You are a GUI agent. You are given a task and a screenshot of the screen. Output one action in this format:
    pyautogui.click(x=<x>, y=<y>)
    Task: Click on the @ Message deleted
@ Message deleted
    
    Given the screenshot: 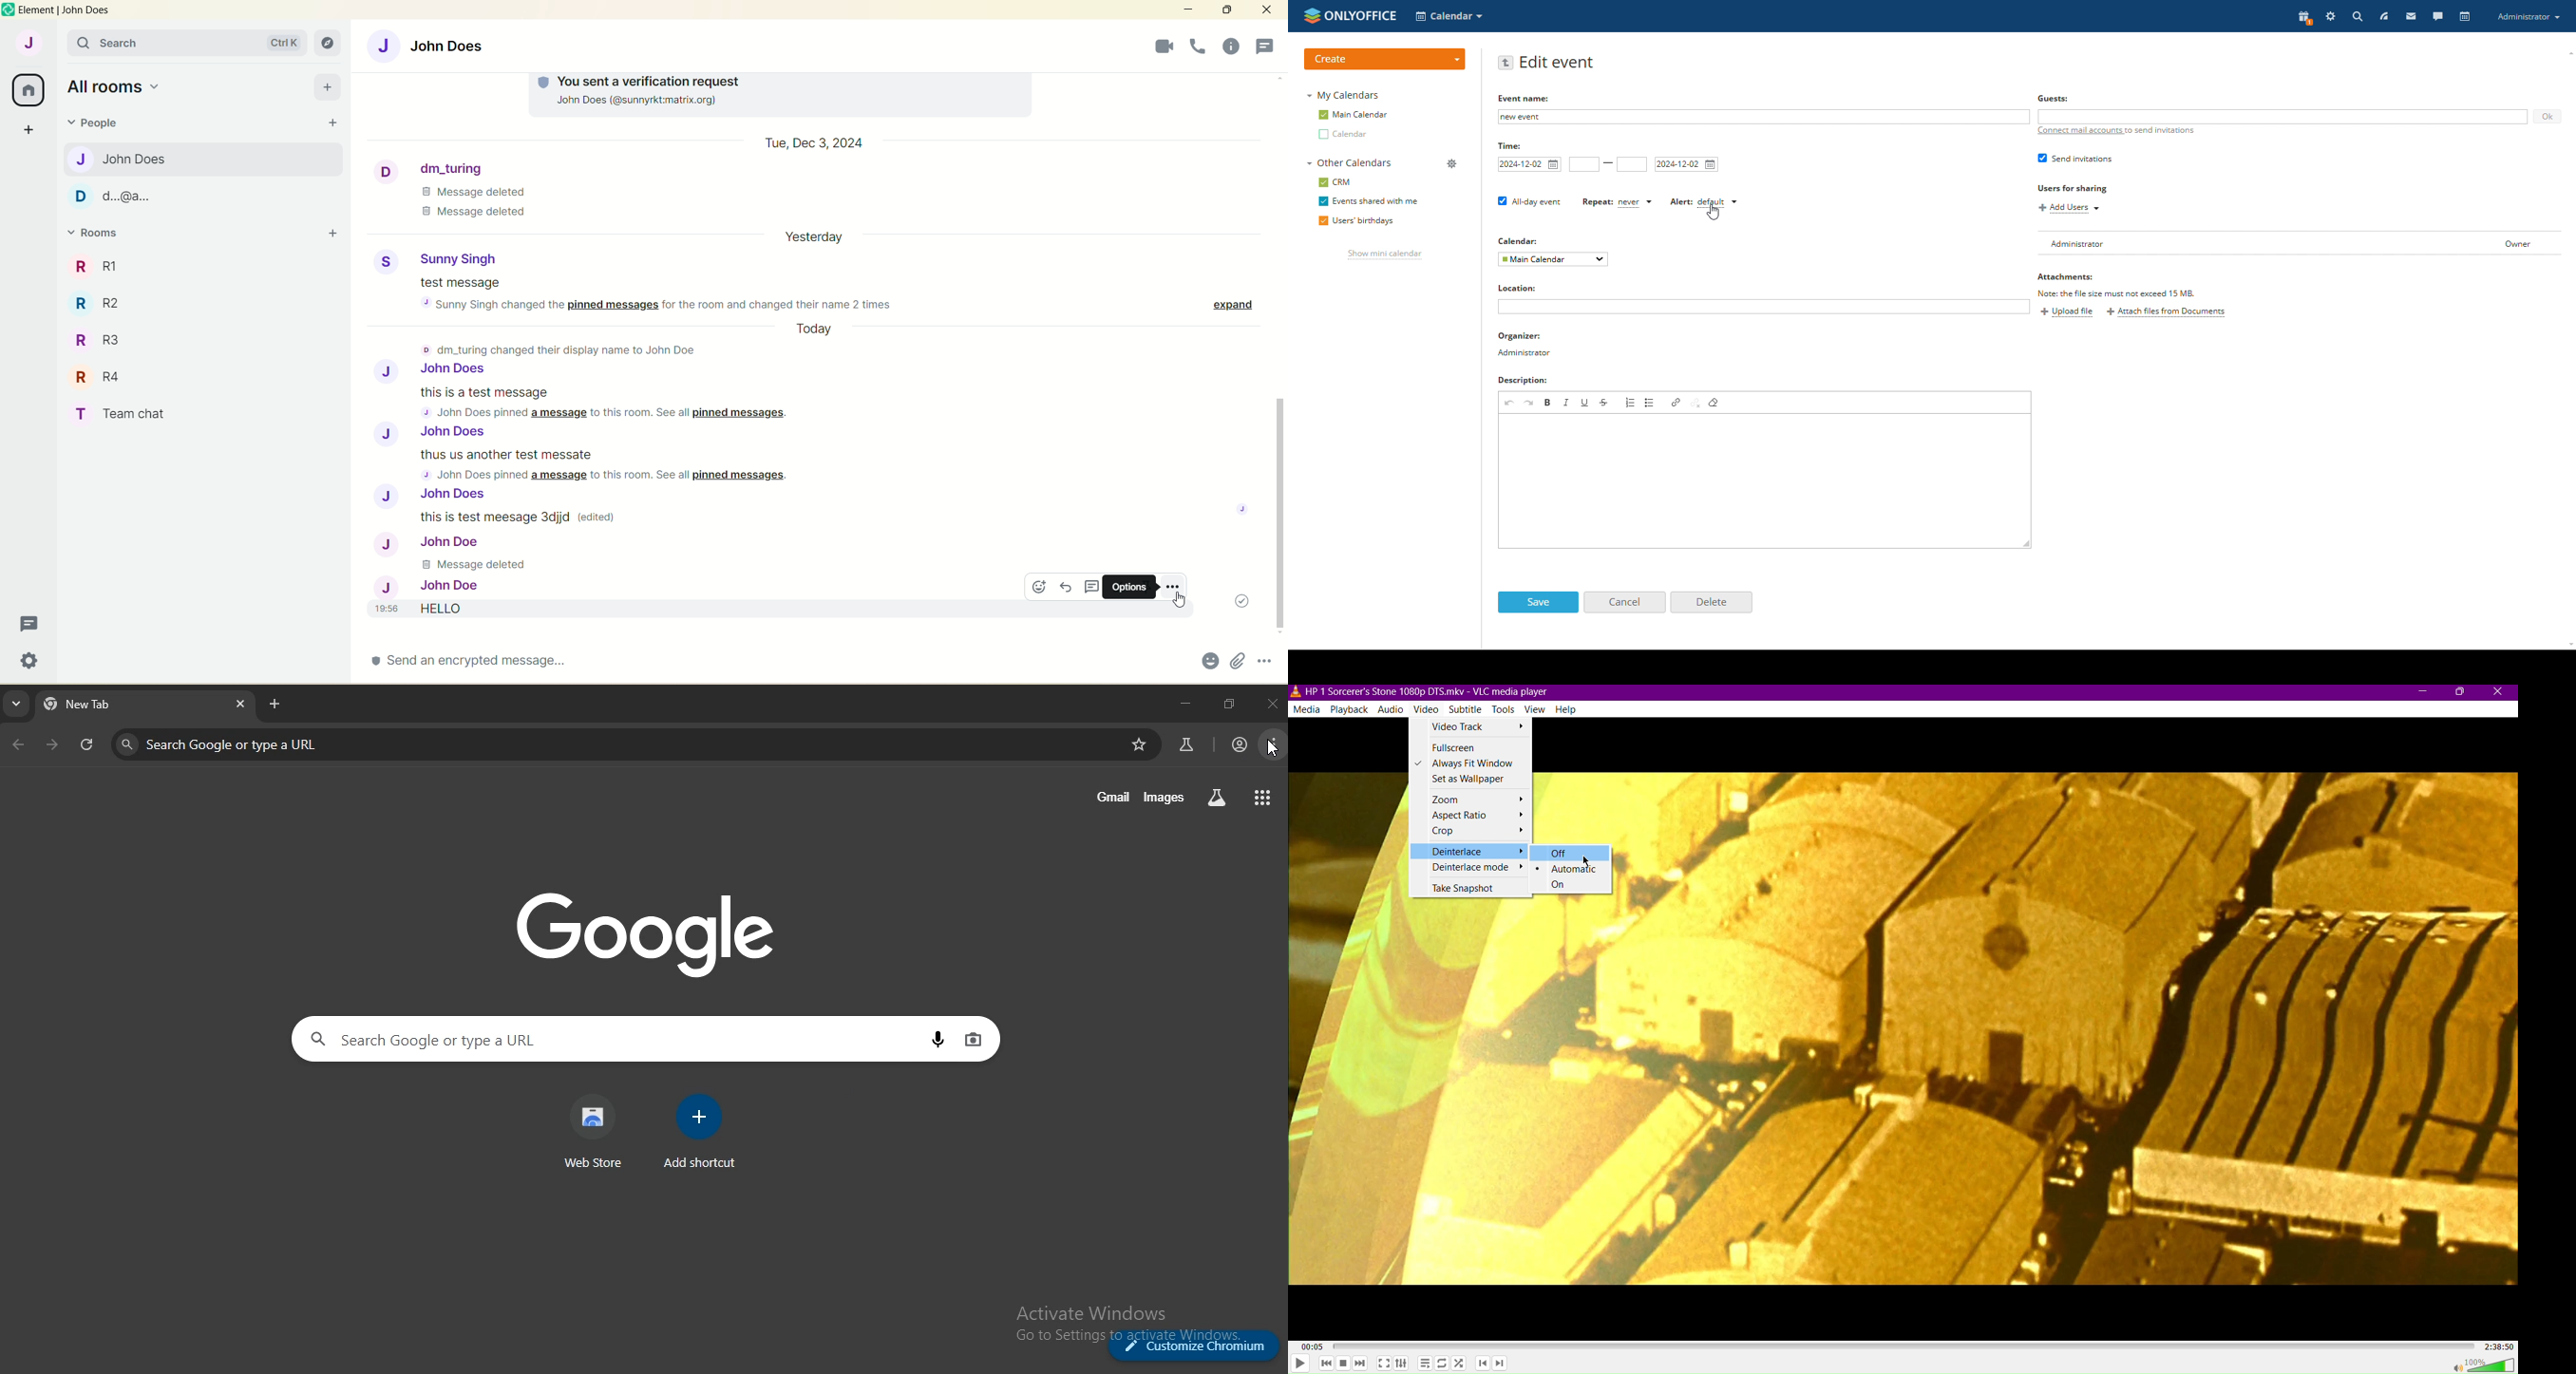 What is the action you would take?
    pyautogui.click(x=475, y=206)
    